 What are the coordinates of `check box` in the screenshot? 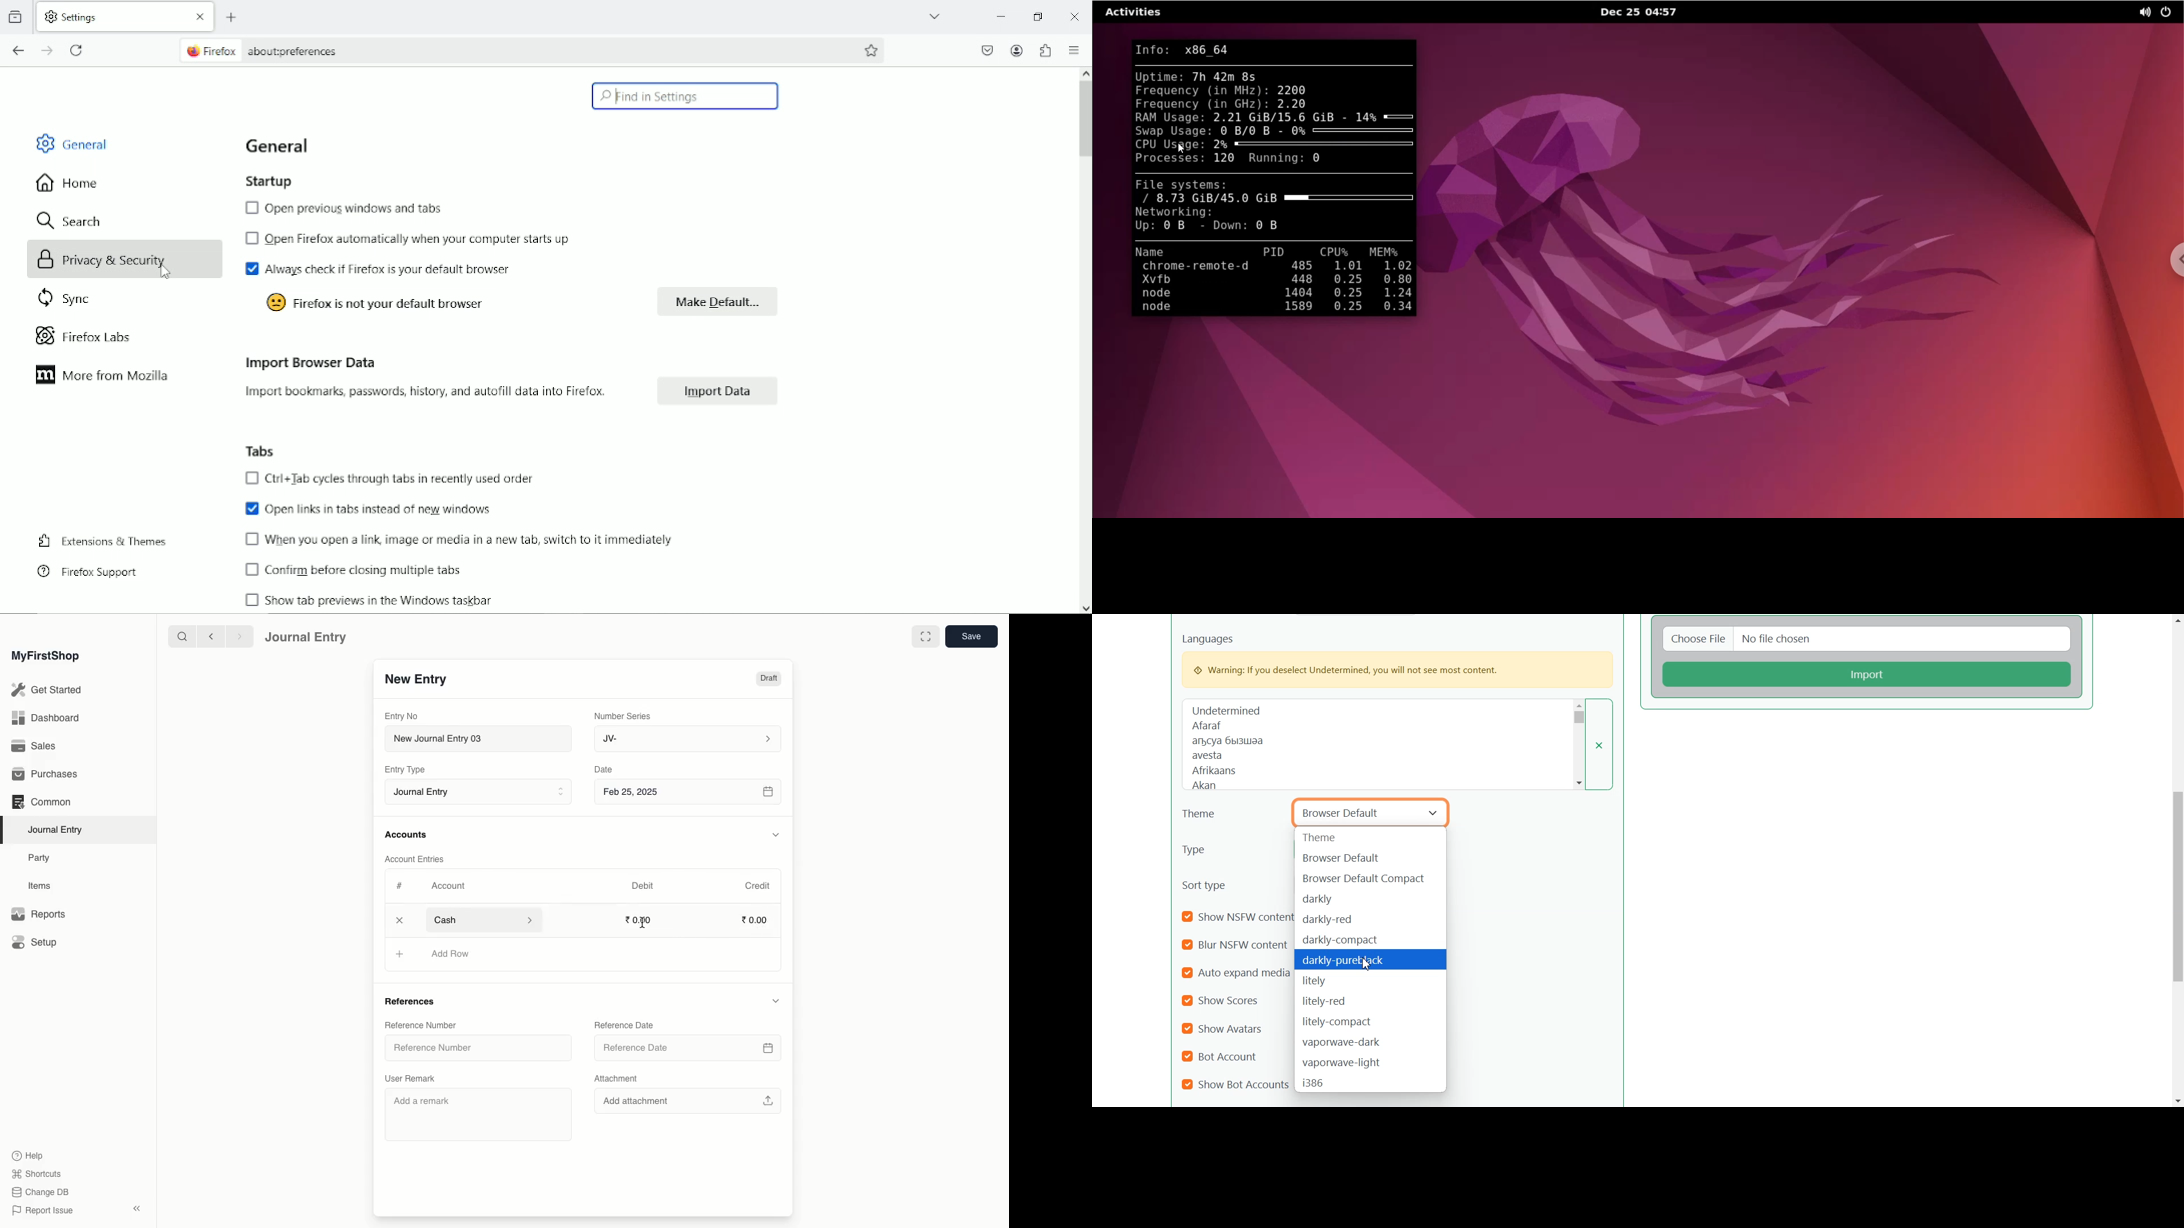 It's located at (252, 600).